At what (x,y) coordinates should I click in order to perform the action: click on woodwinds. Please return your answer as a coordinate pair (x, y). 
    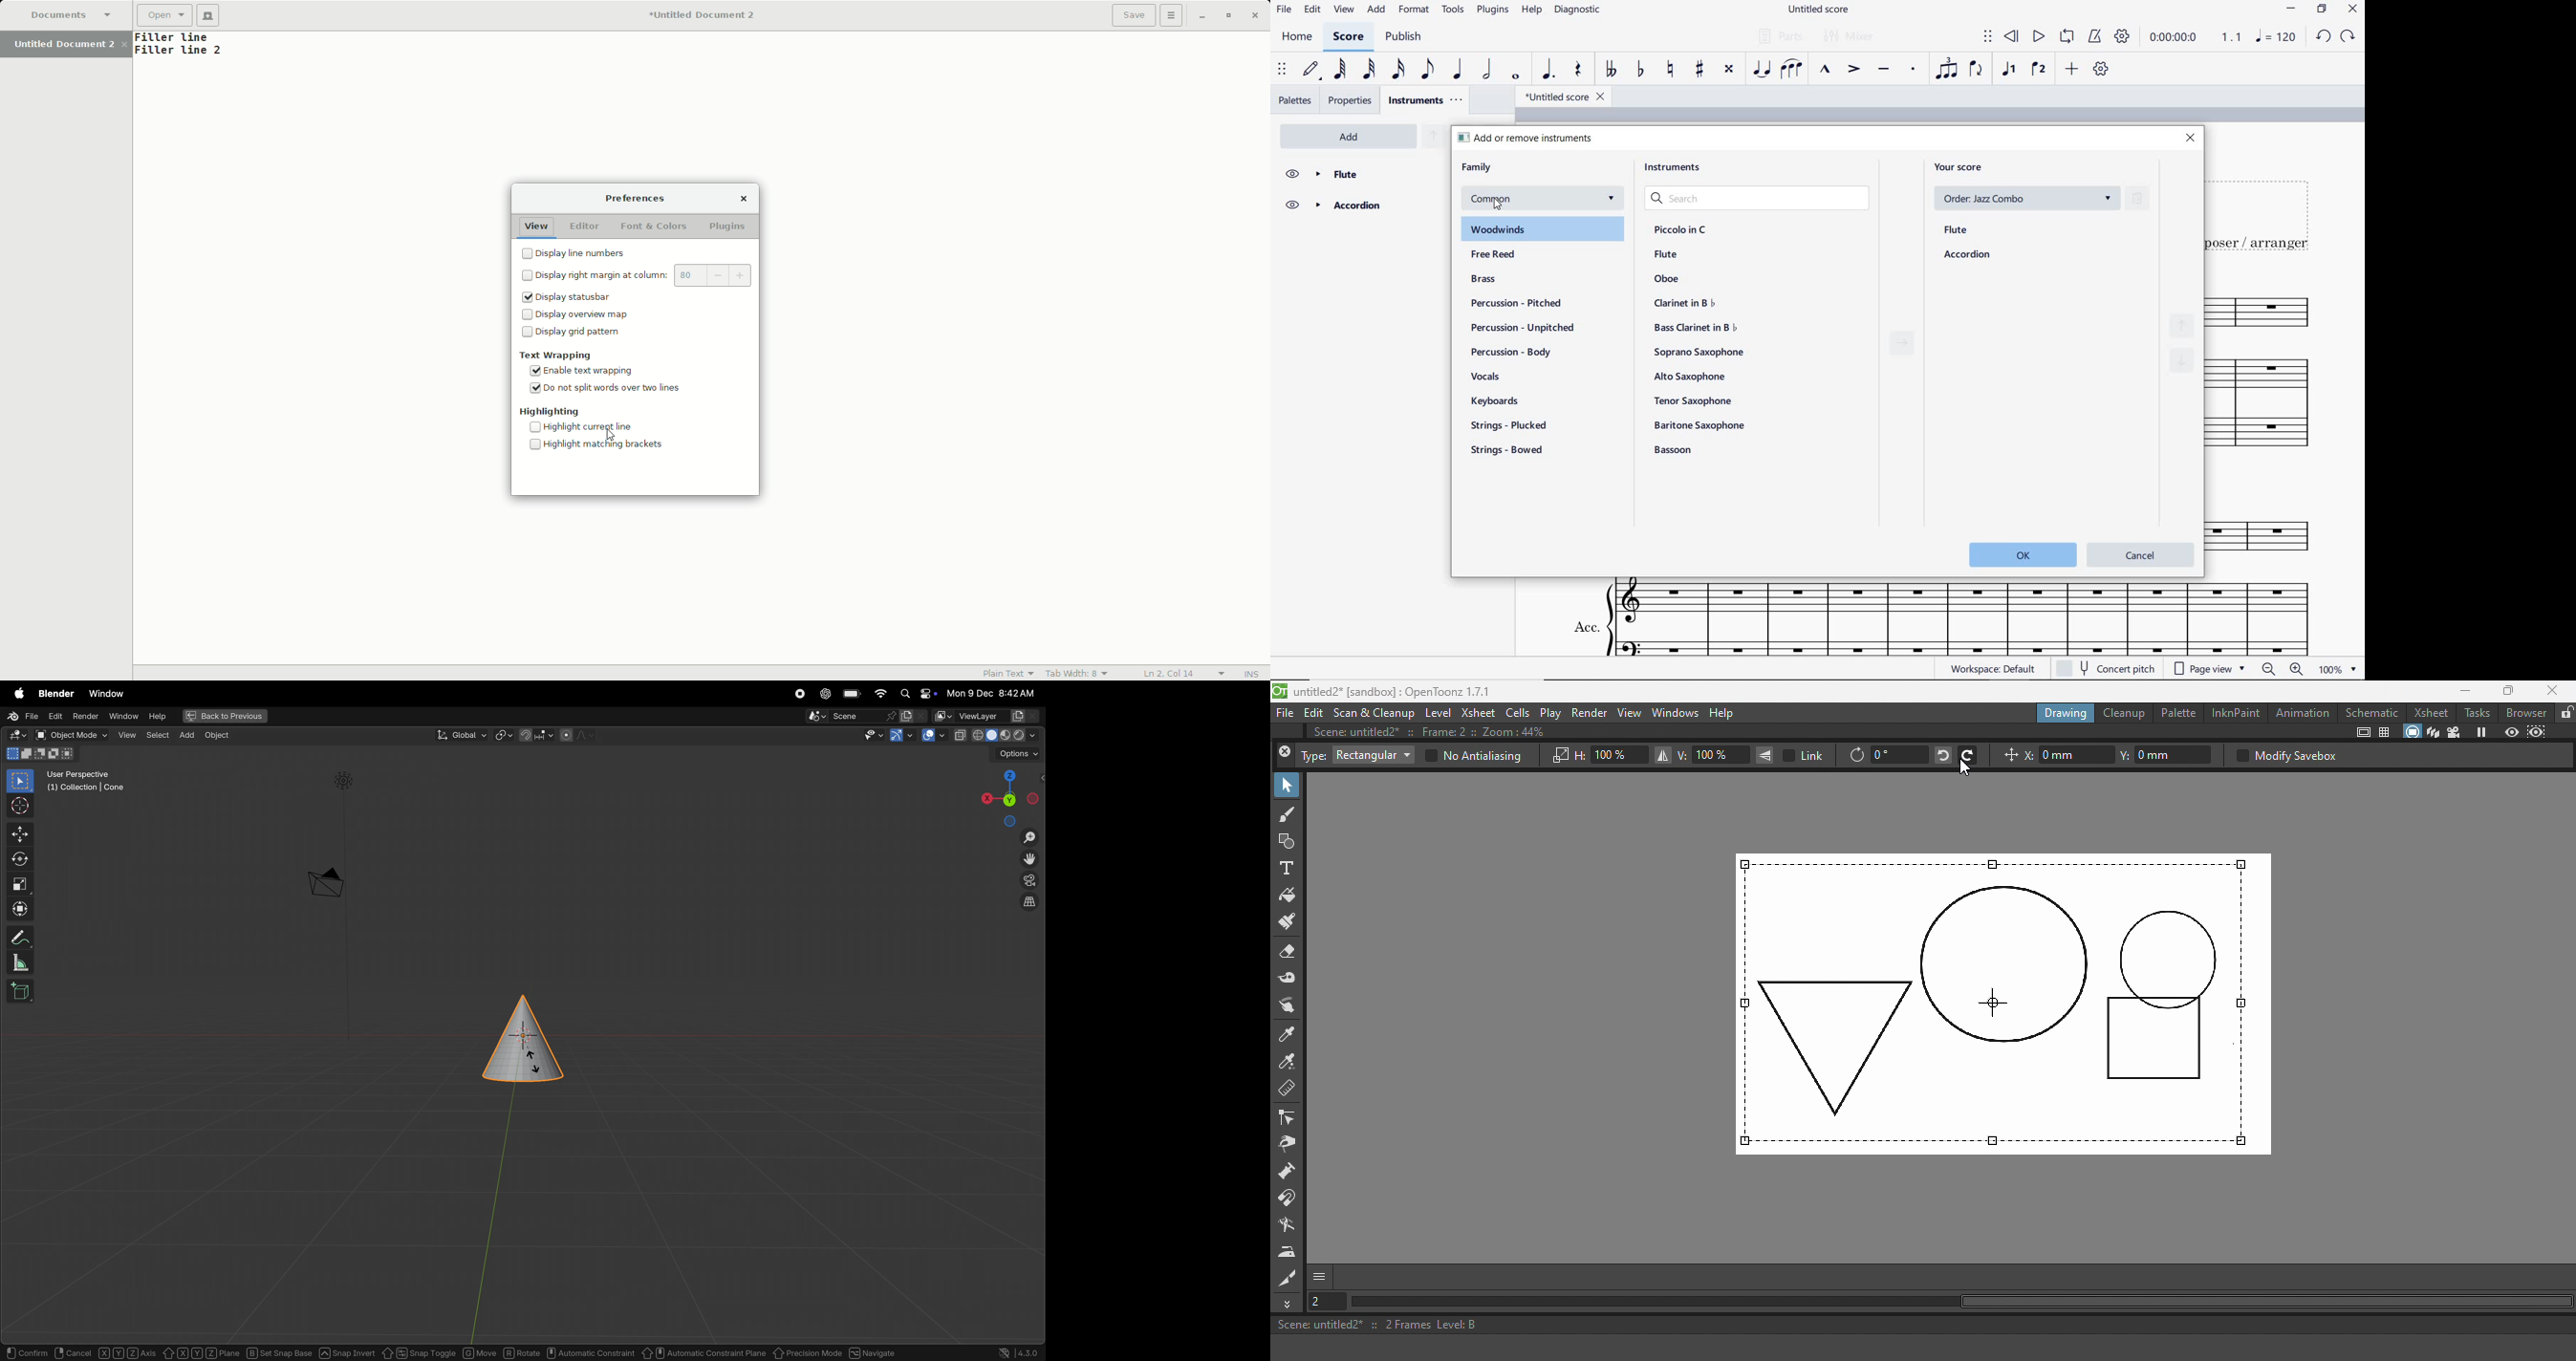
    Looking at the image, I should click on (1536, 230).